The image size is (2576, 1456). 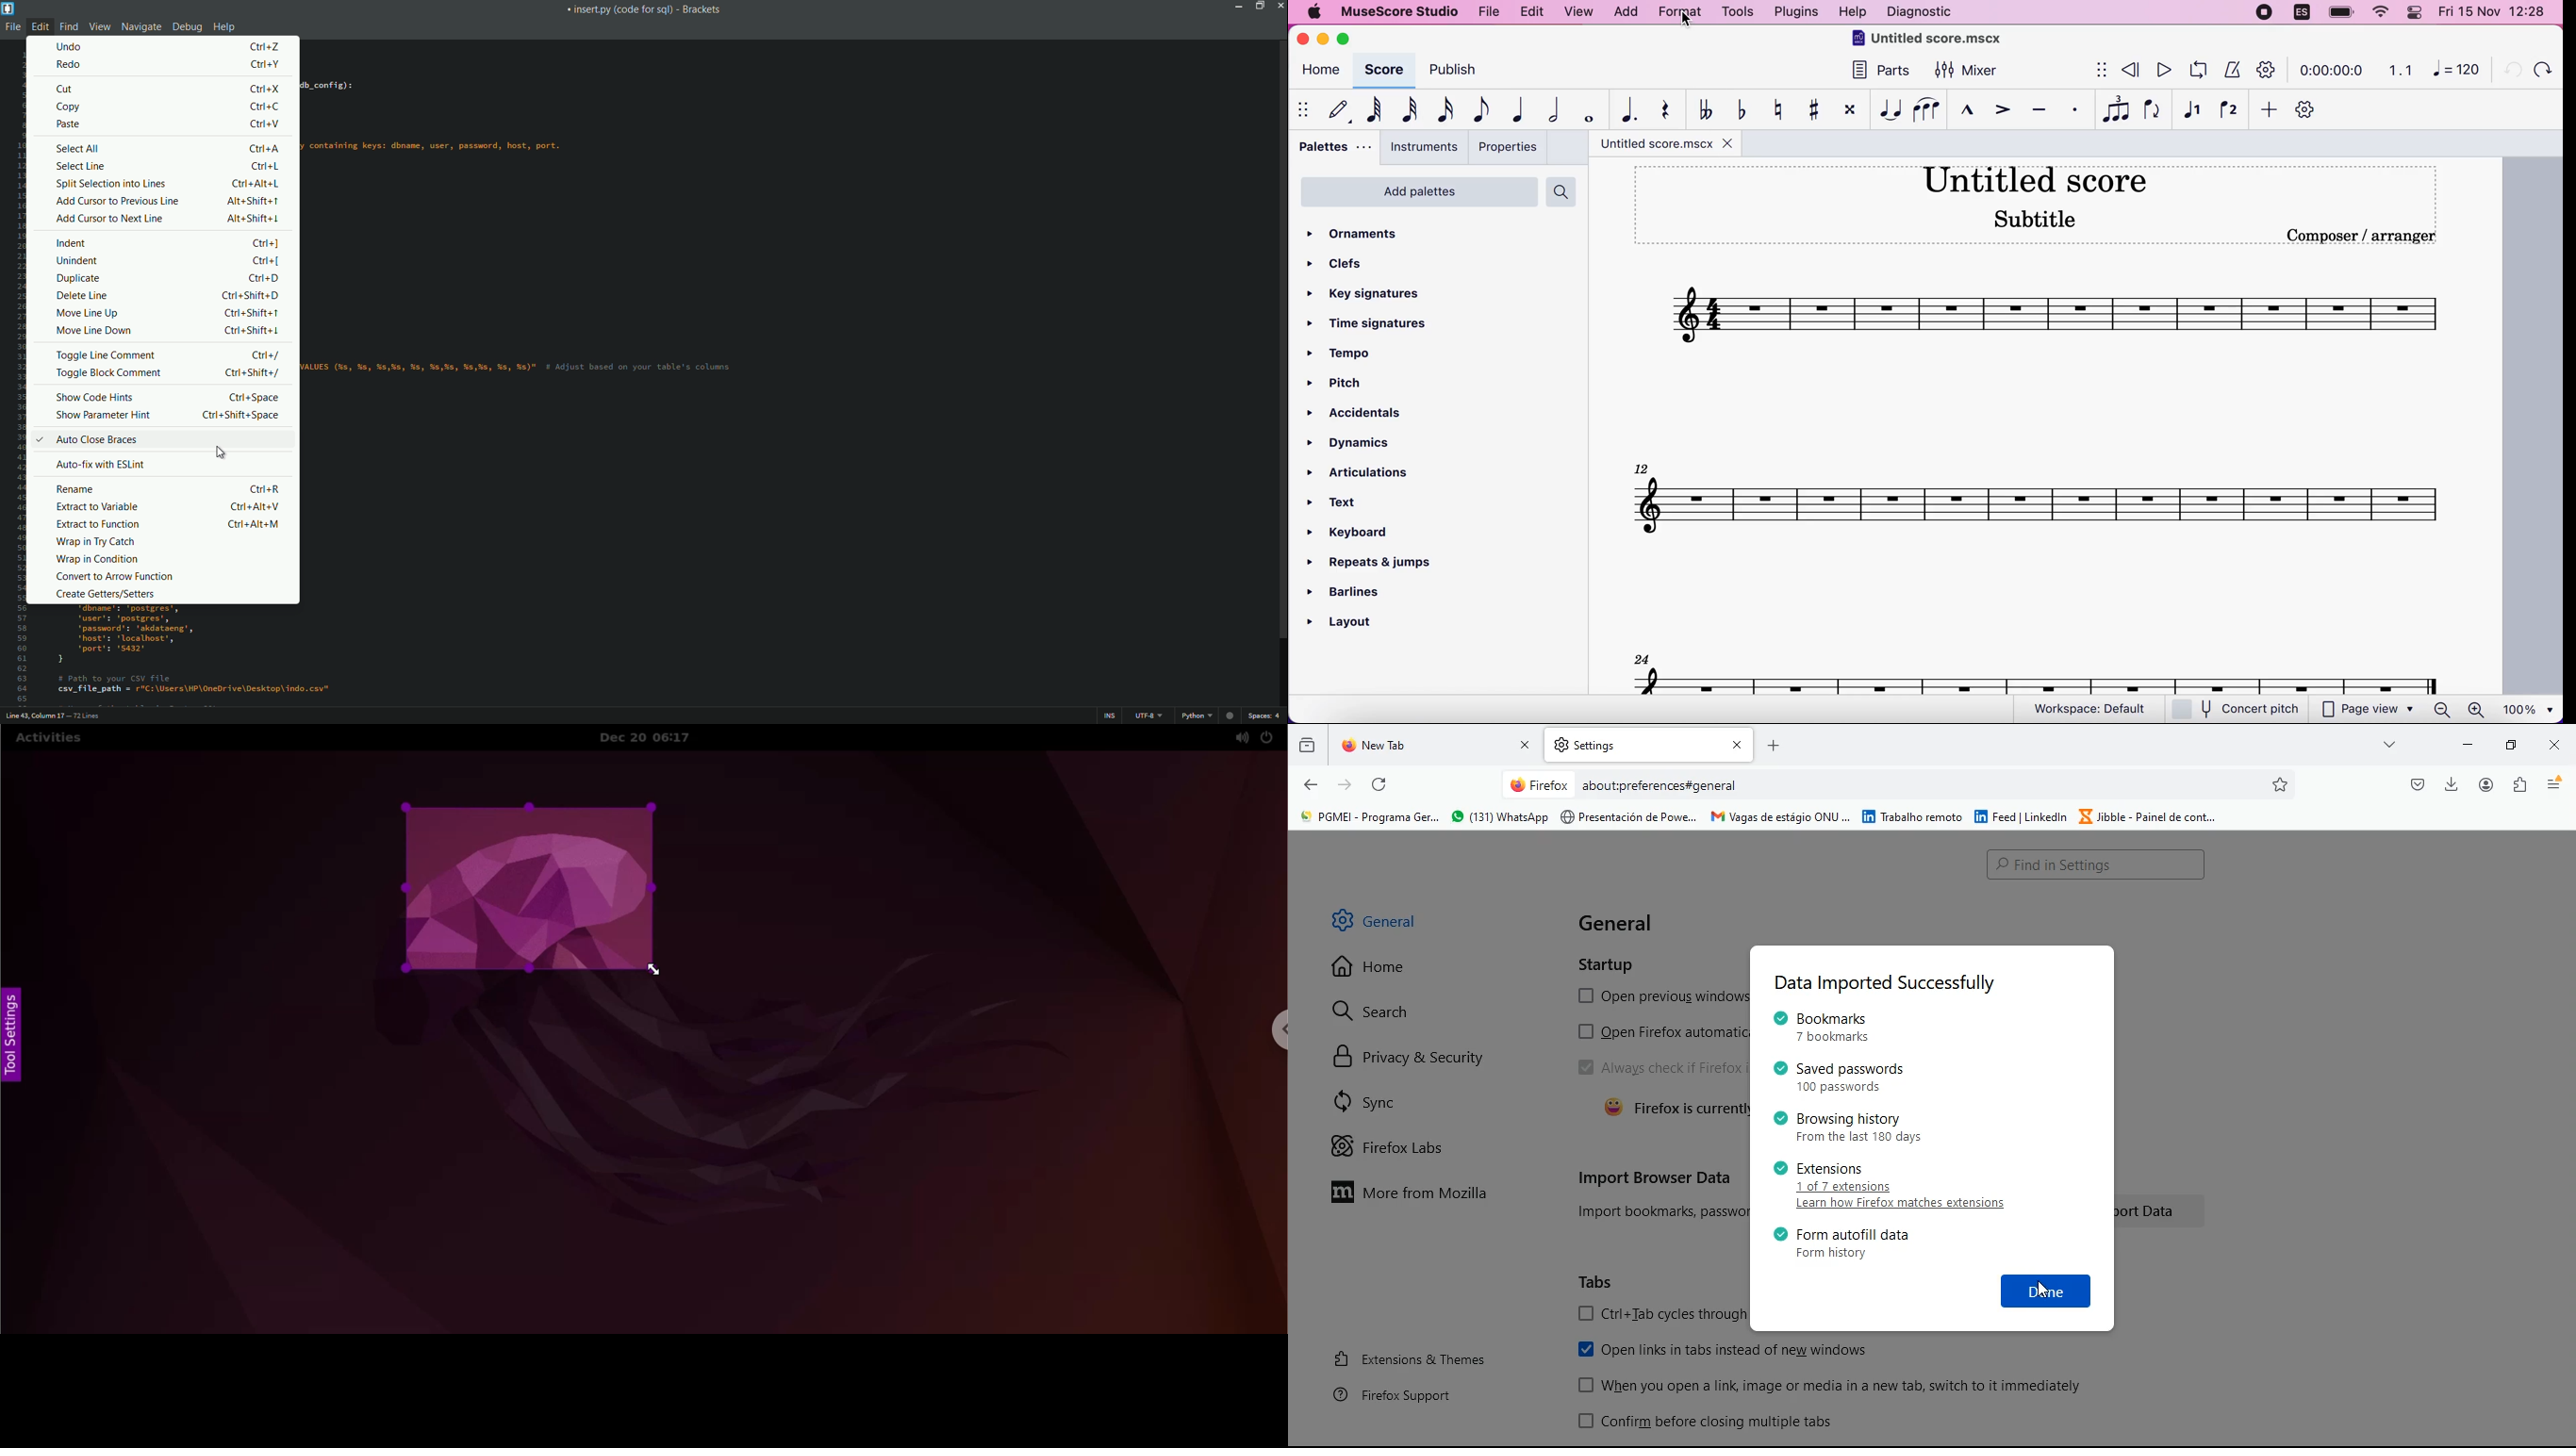 I want to click on redo, so click(x=70, y=65).